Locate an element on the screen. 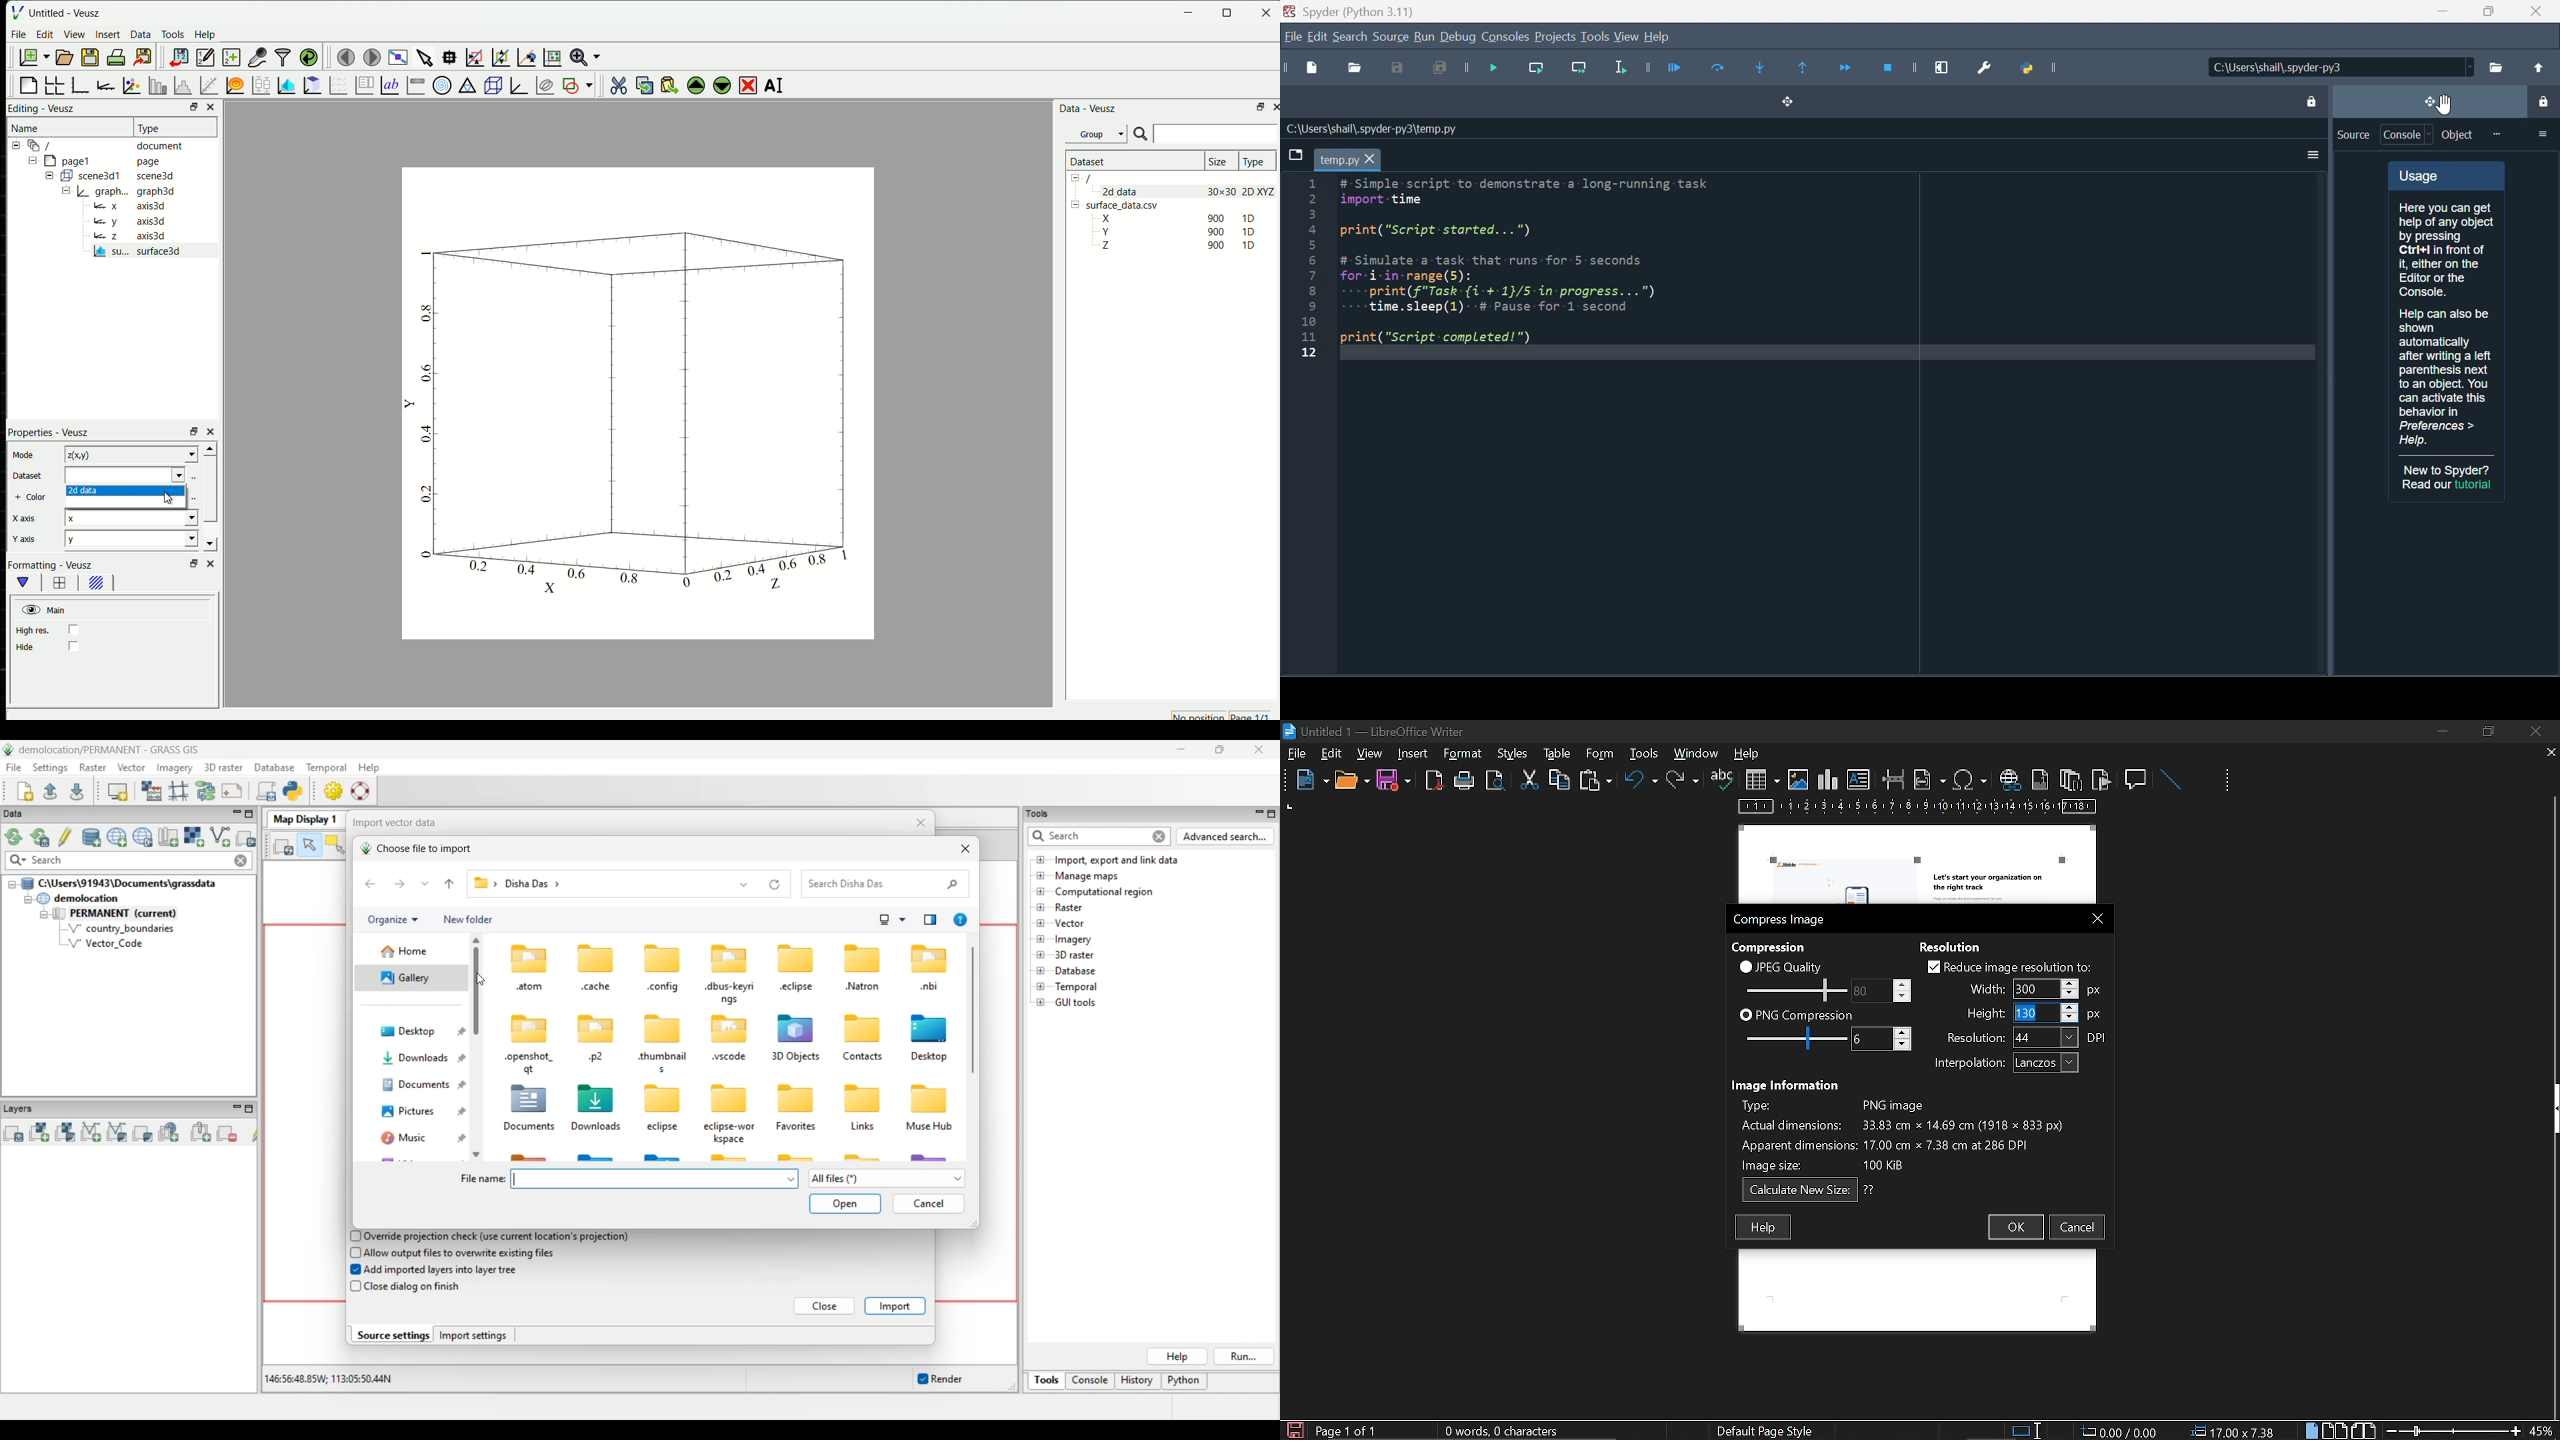 The image size is (2576, 1456). lock is located at coordinates (2542, 103).